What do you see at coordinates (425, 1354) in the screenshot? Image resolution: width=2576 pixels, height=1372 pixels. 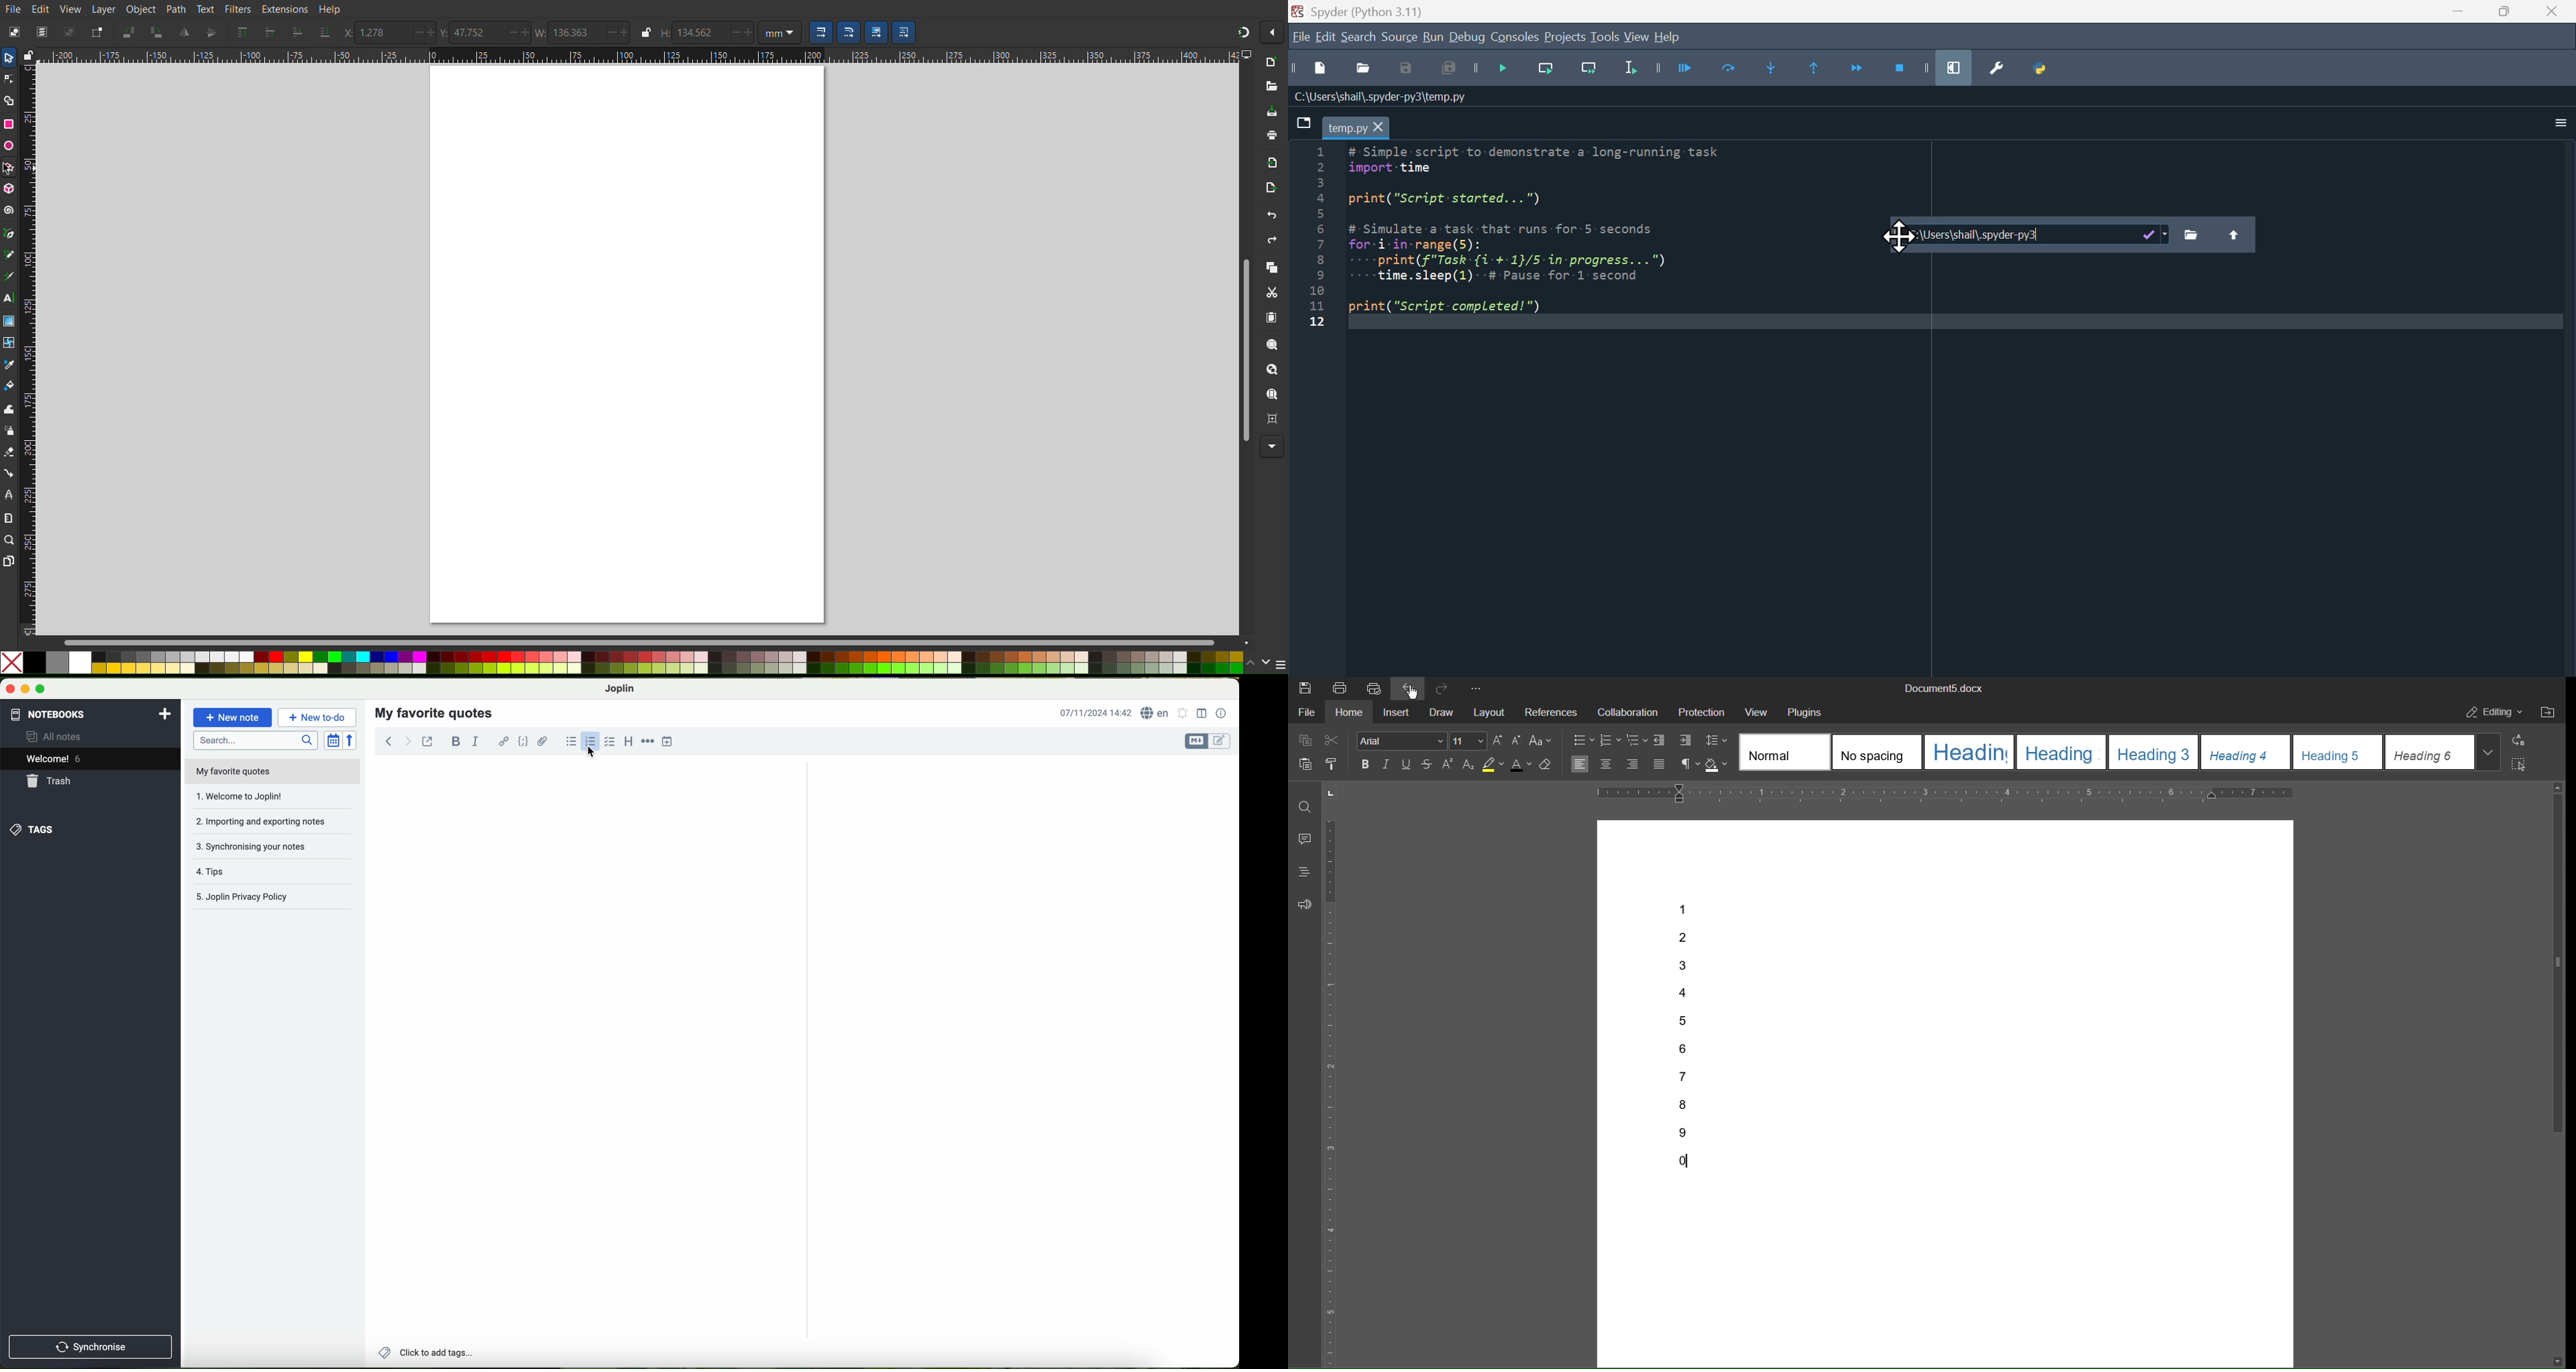 I see `add tags` at bounding box center [425, 1354].